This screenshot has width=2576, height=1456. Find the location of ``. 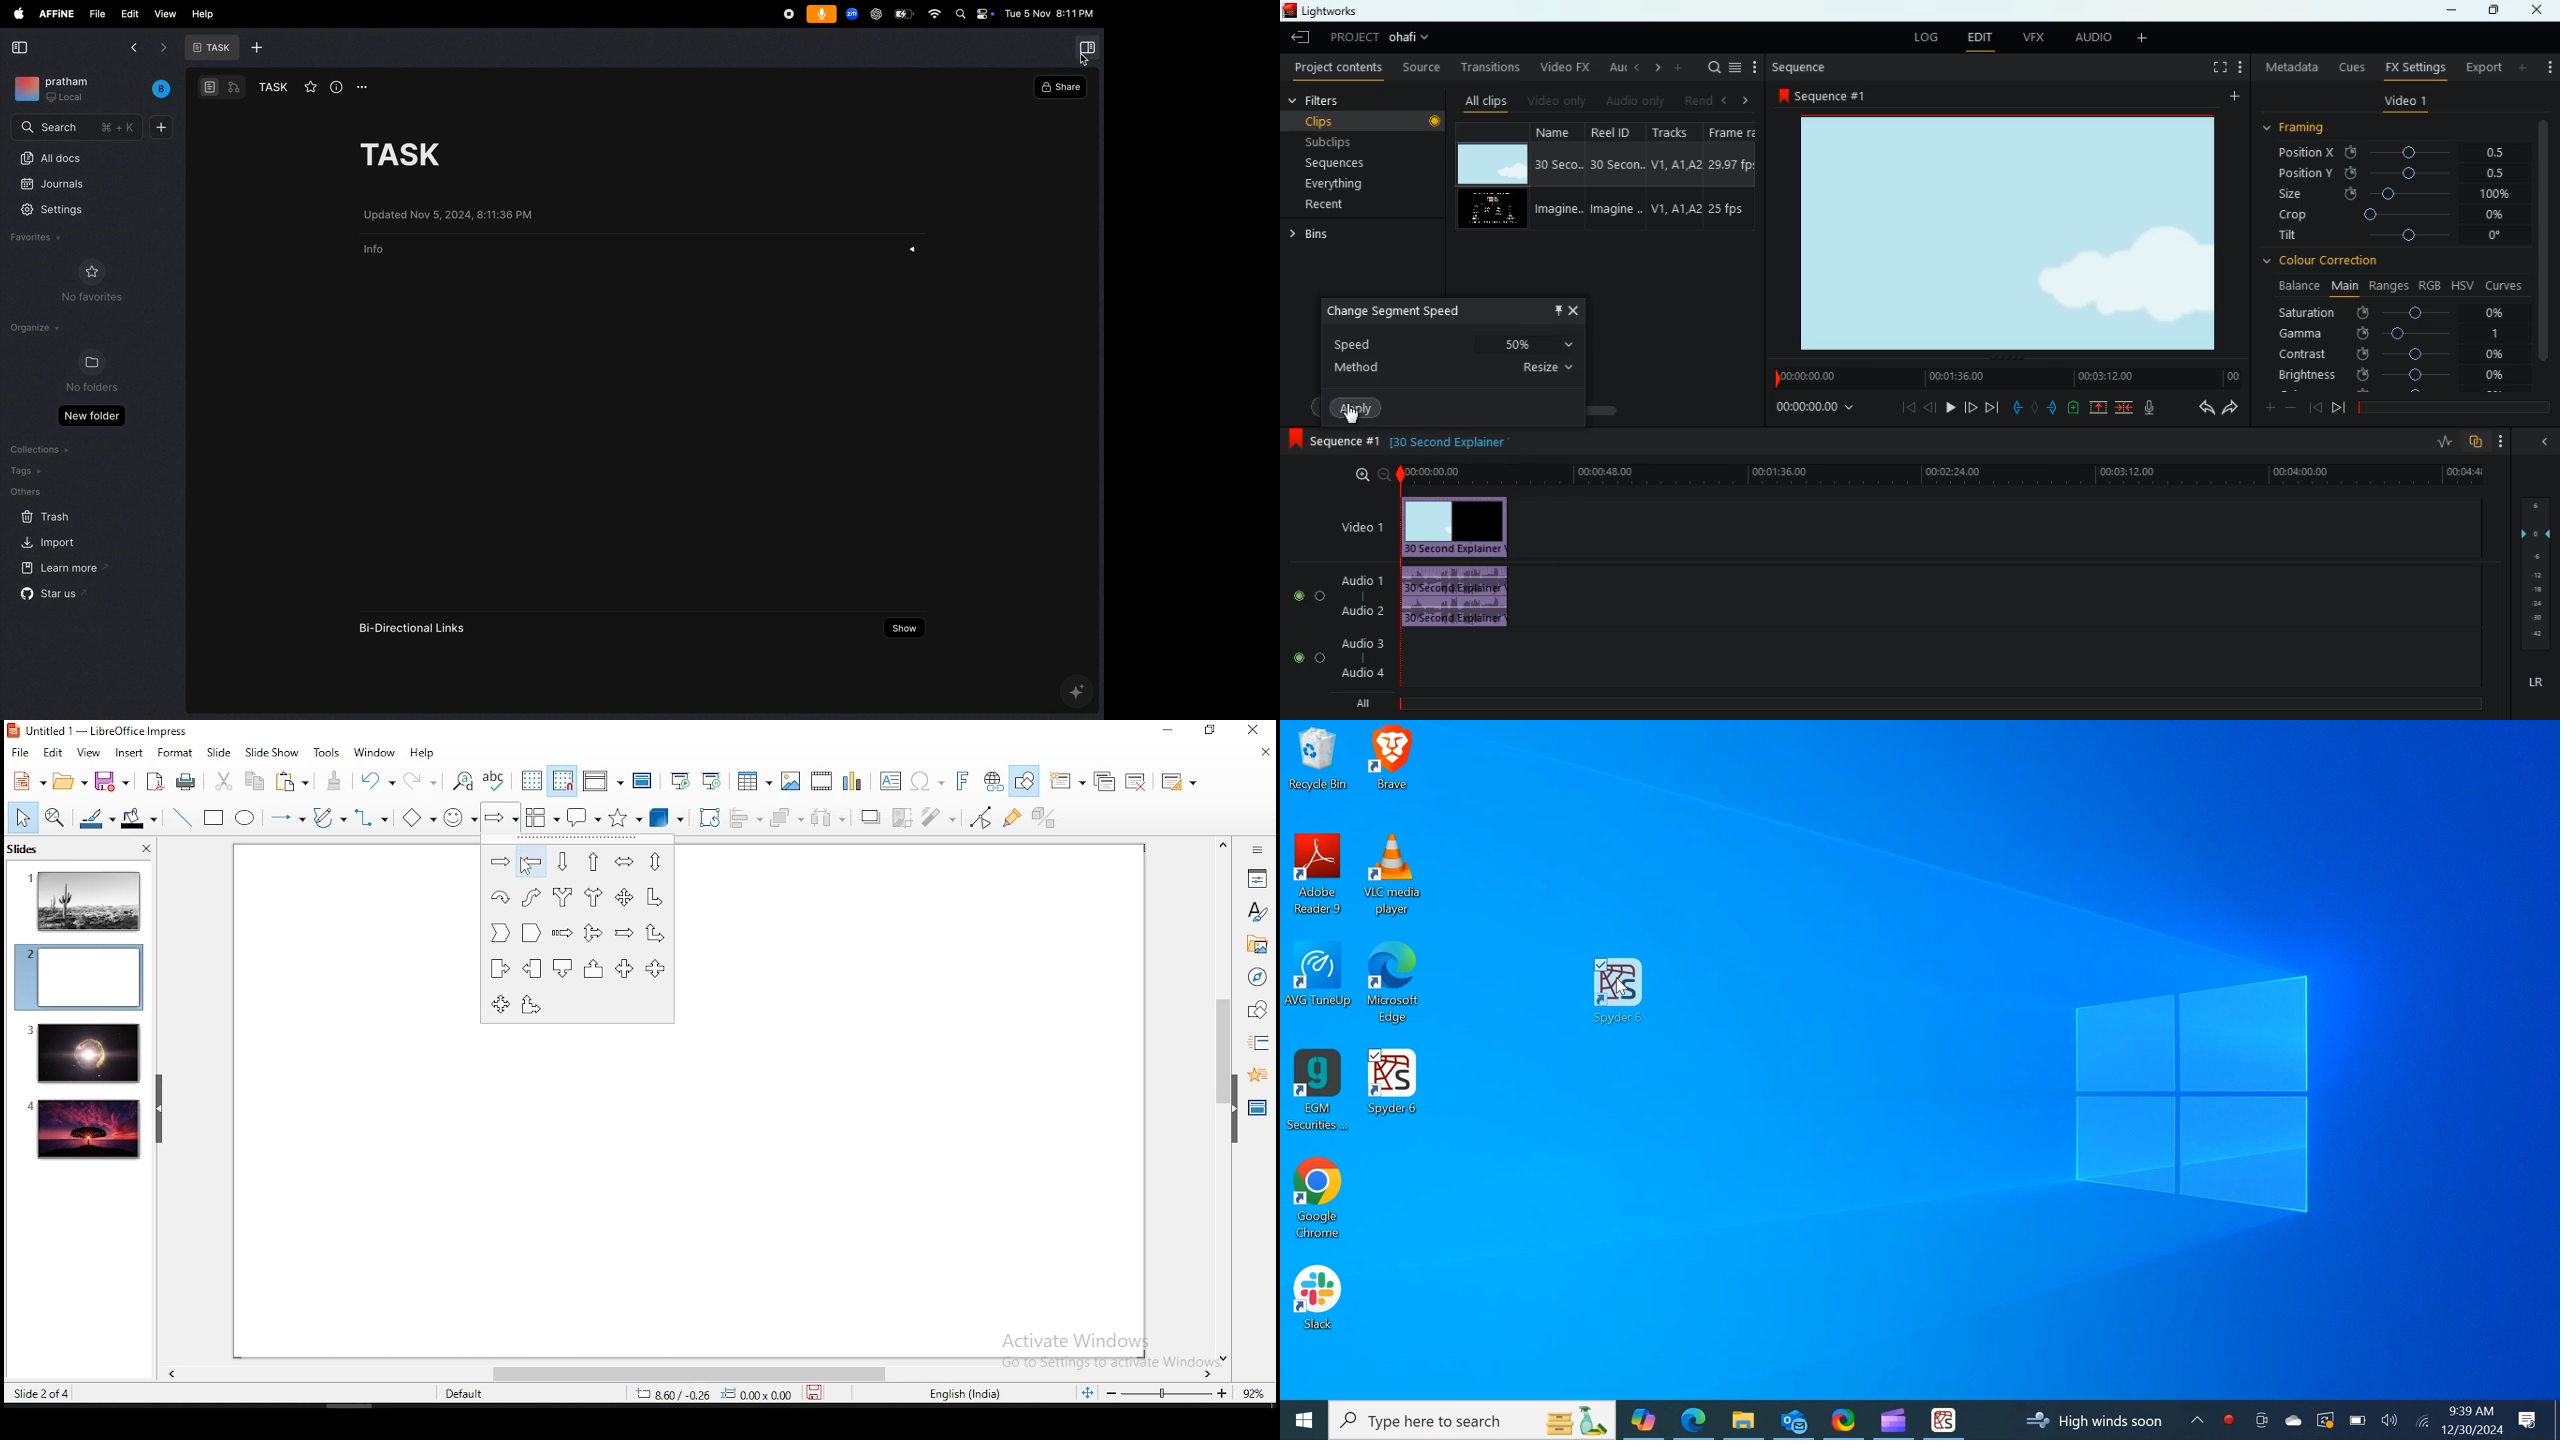

 is located at coordinates (1099, 1349).